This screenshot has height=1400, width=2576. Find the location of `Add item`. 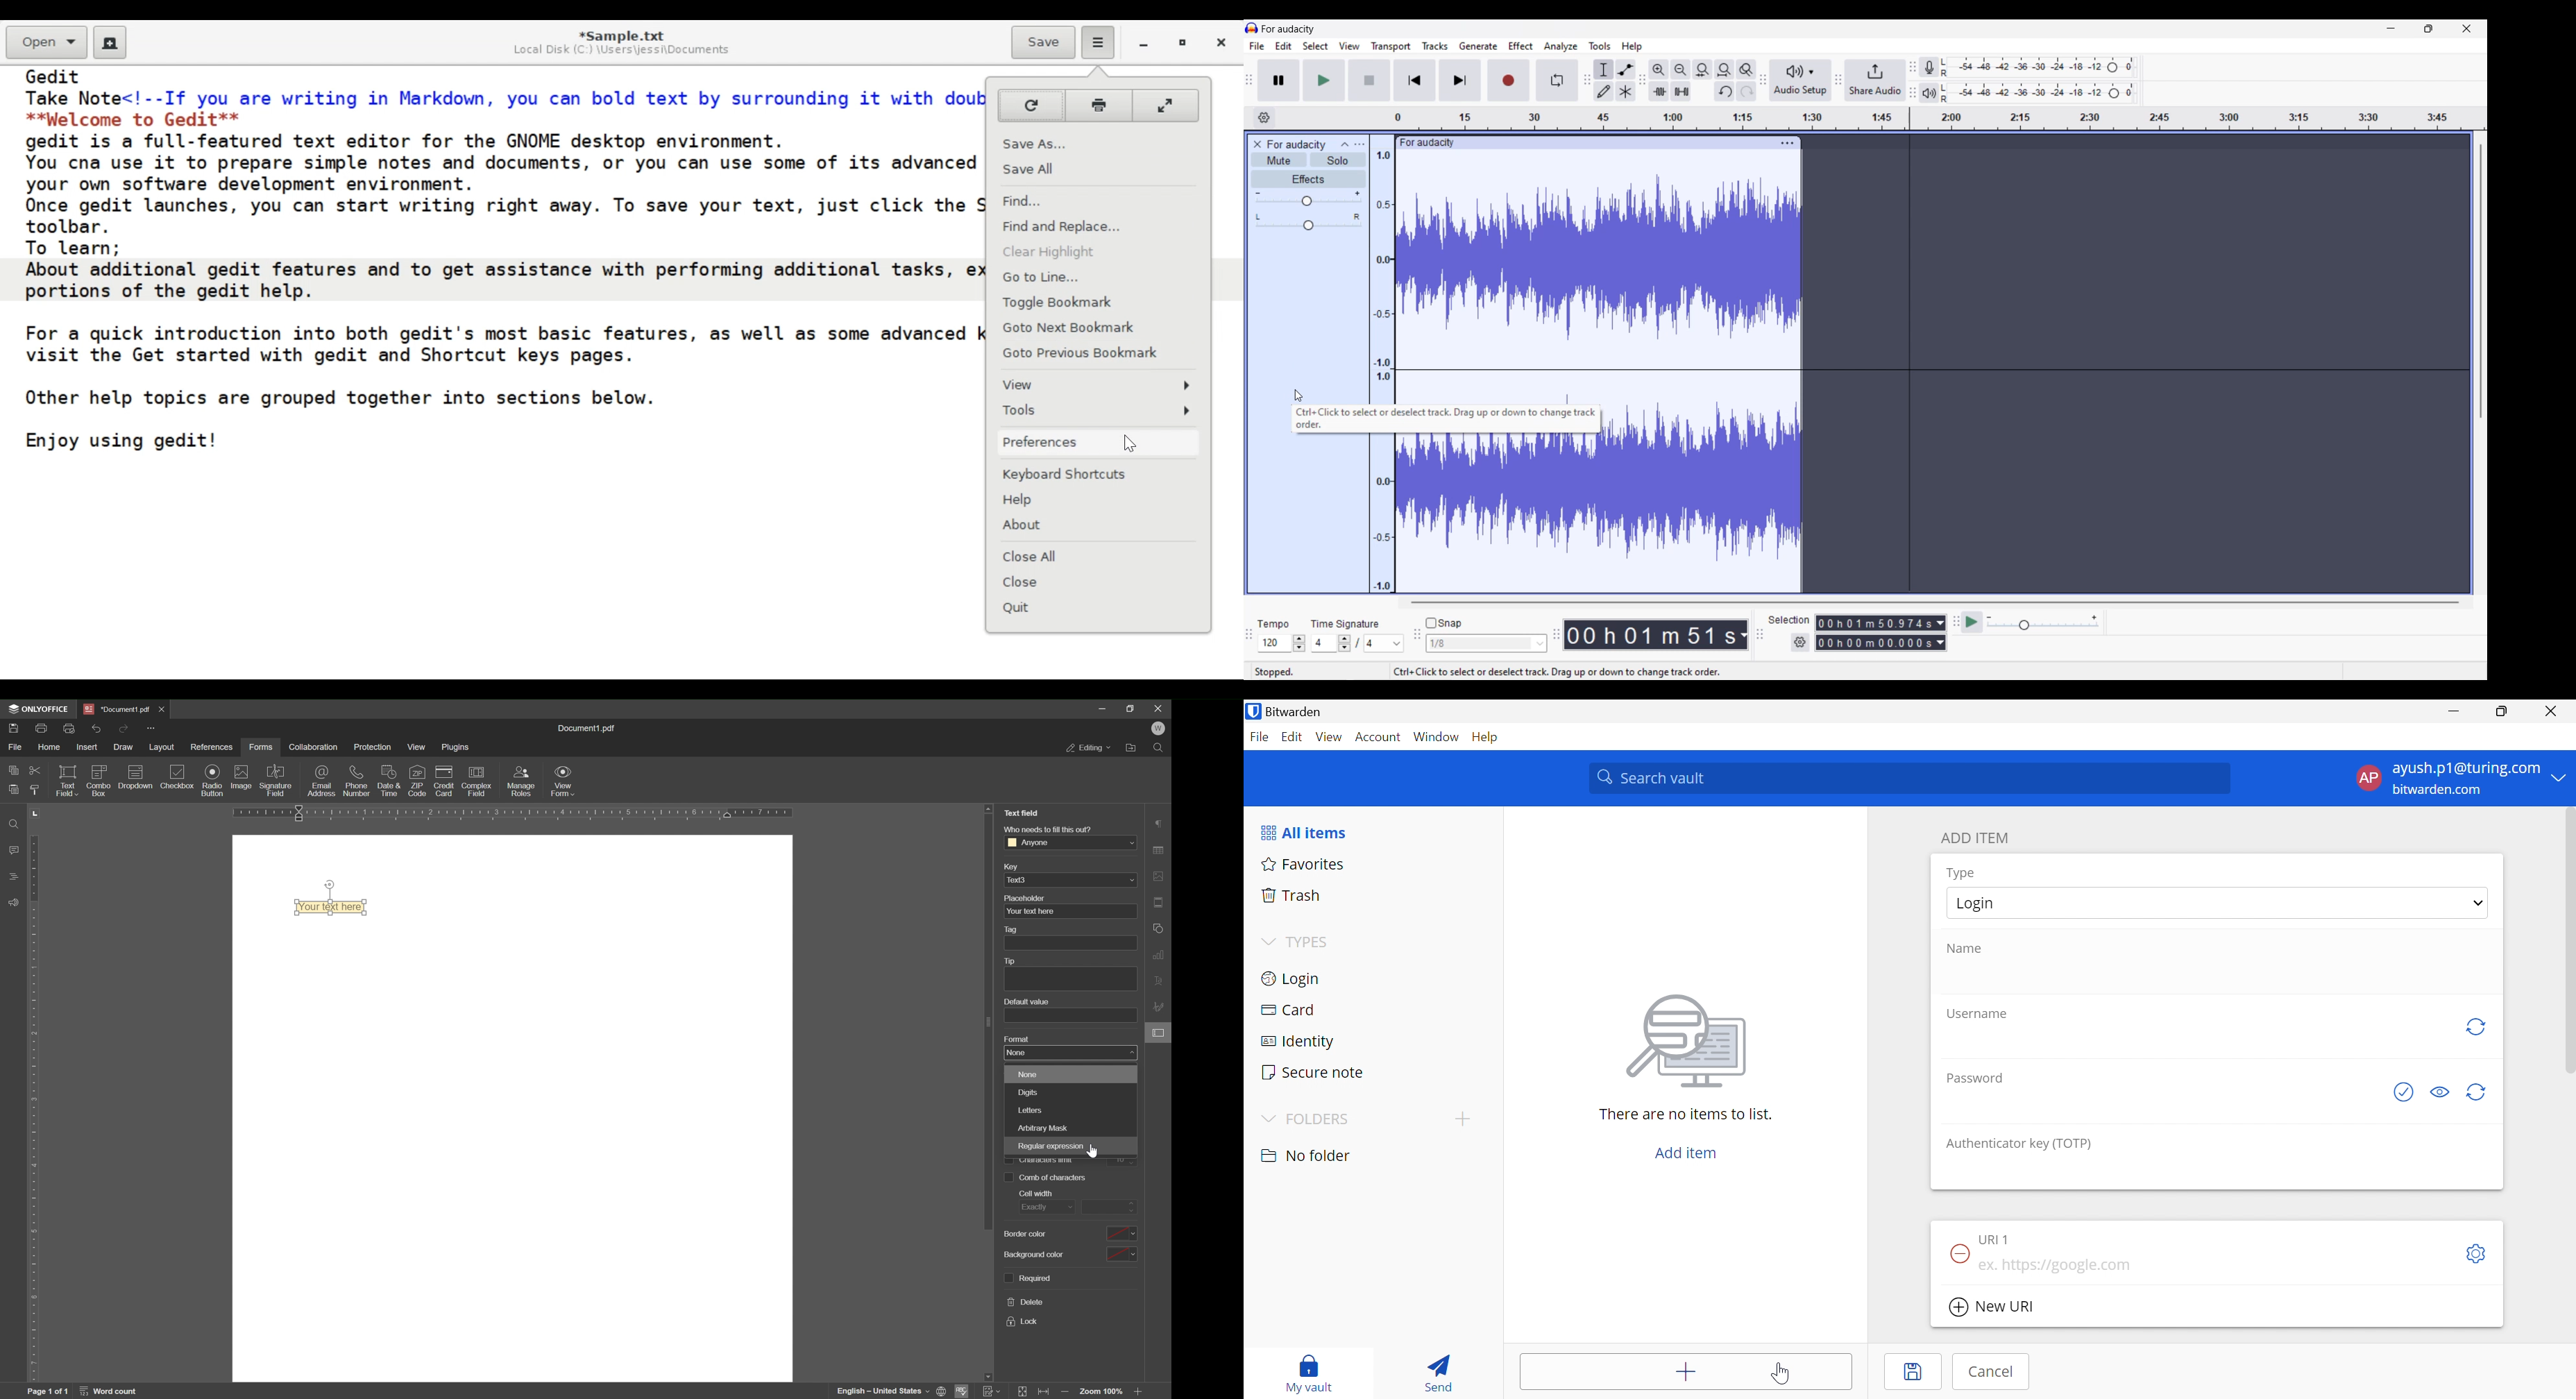

Add item is located at coordinates (1682, 1152).